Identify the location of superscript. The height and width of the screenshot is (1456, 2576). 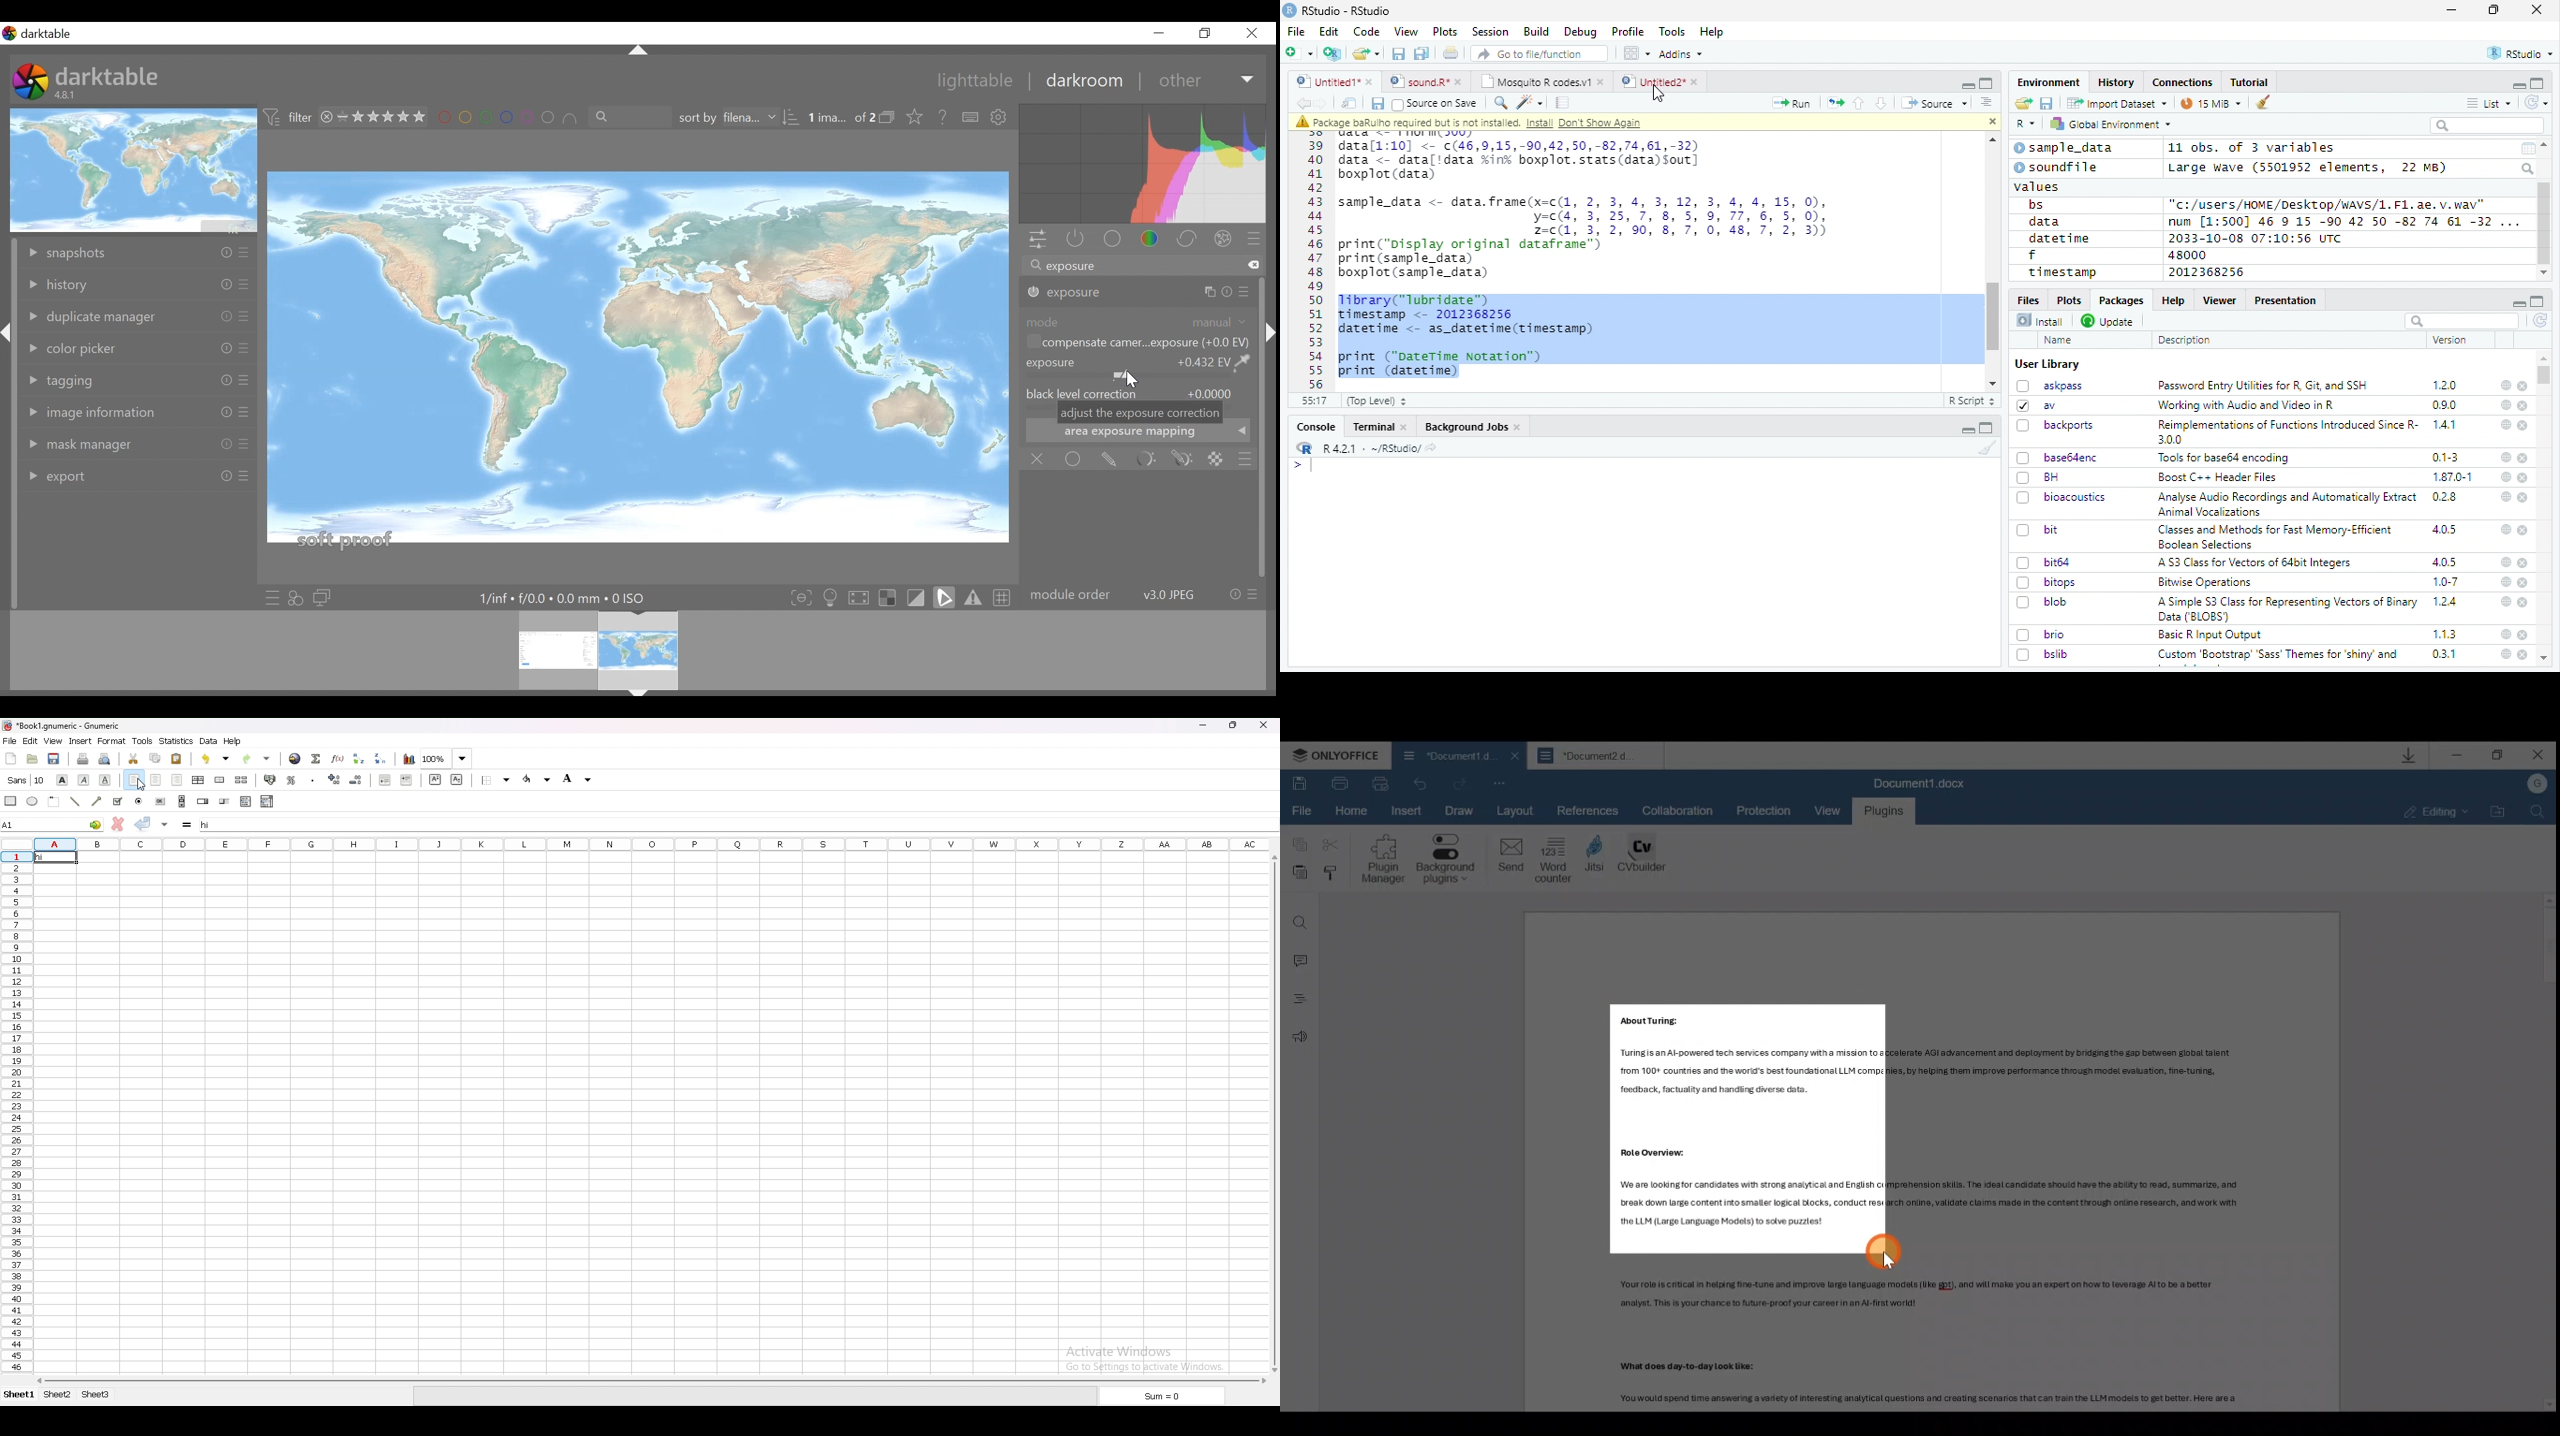
(434, 779).